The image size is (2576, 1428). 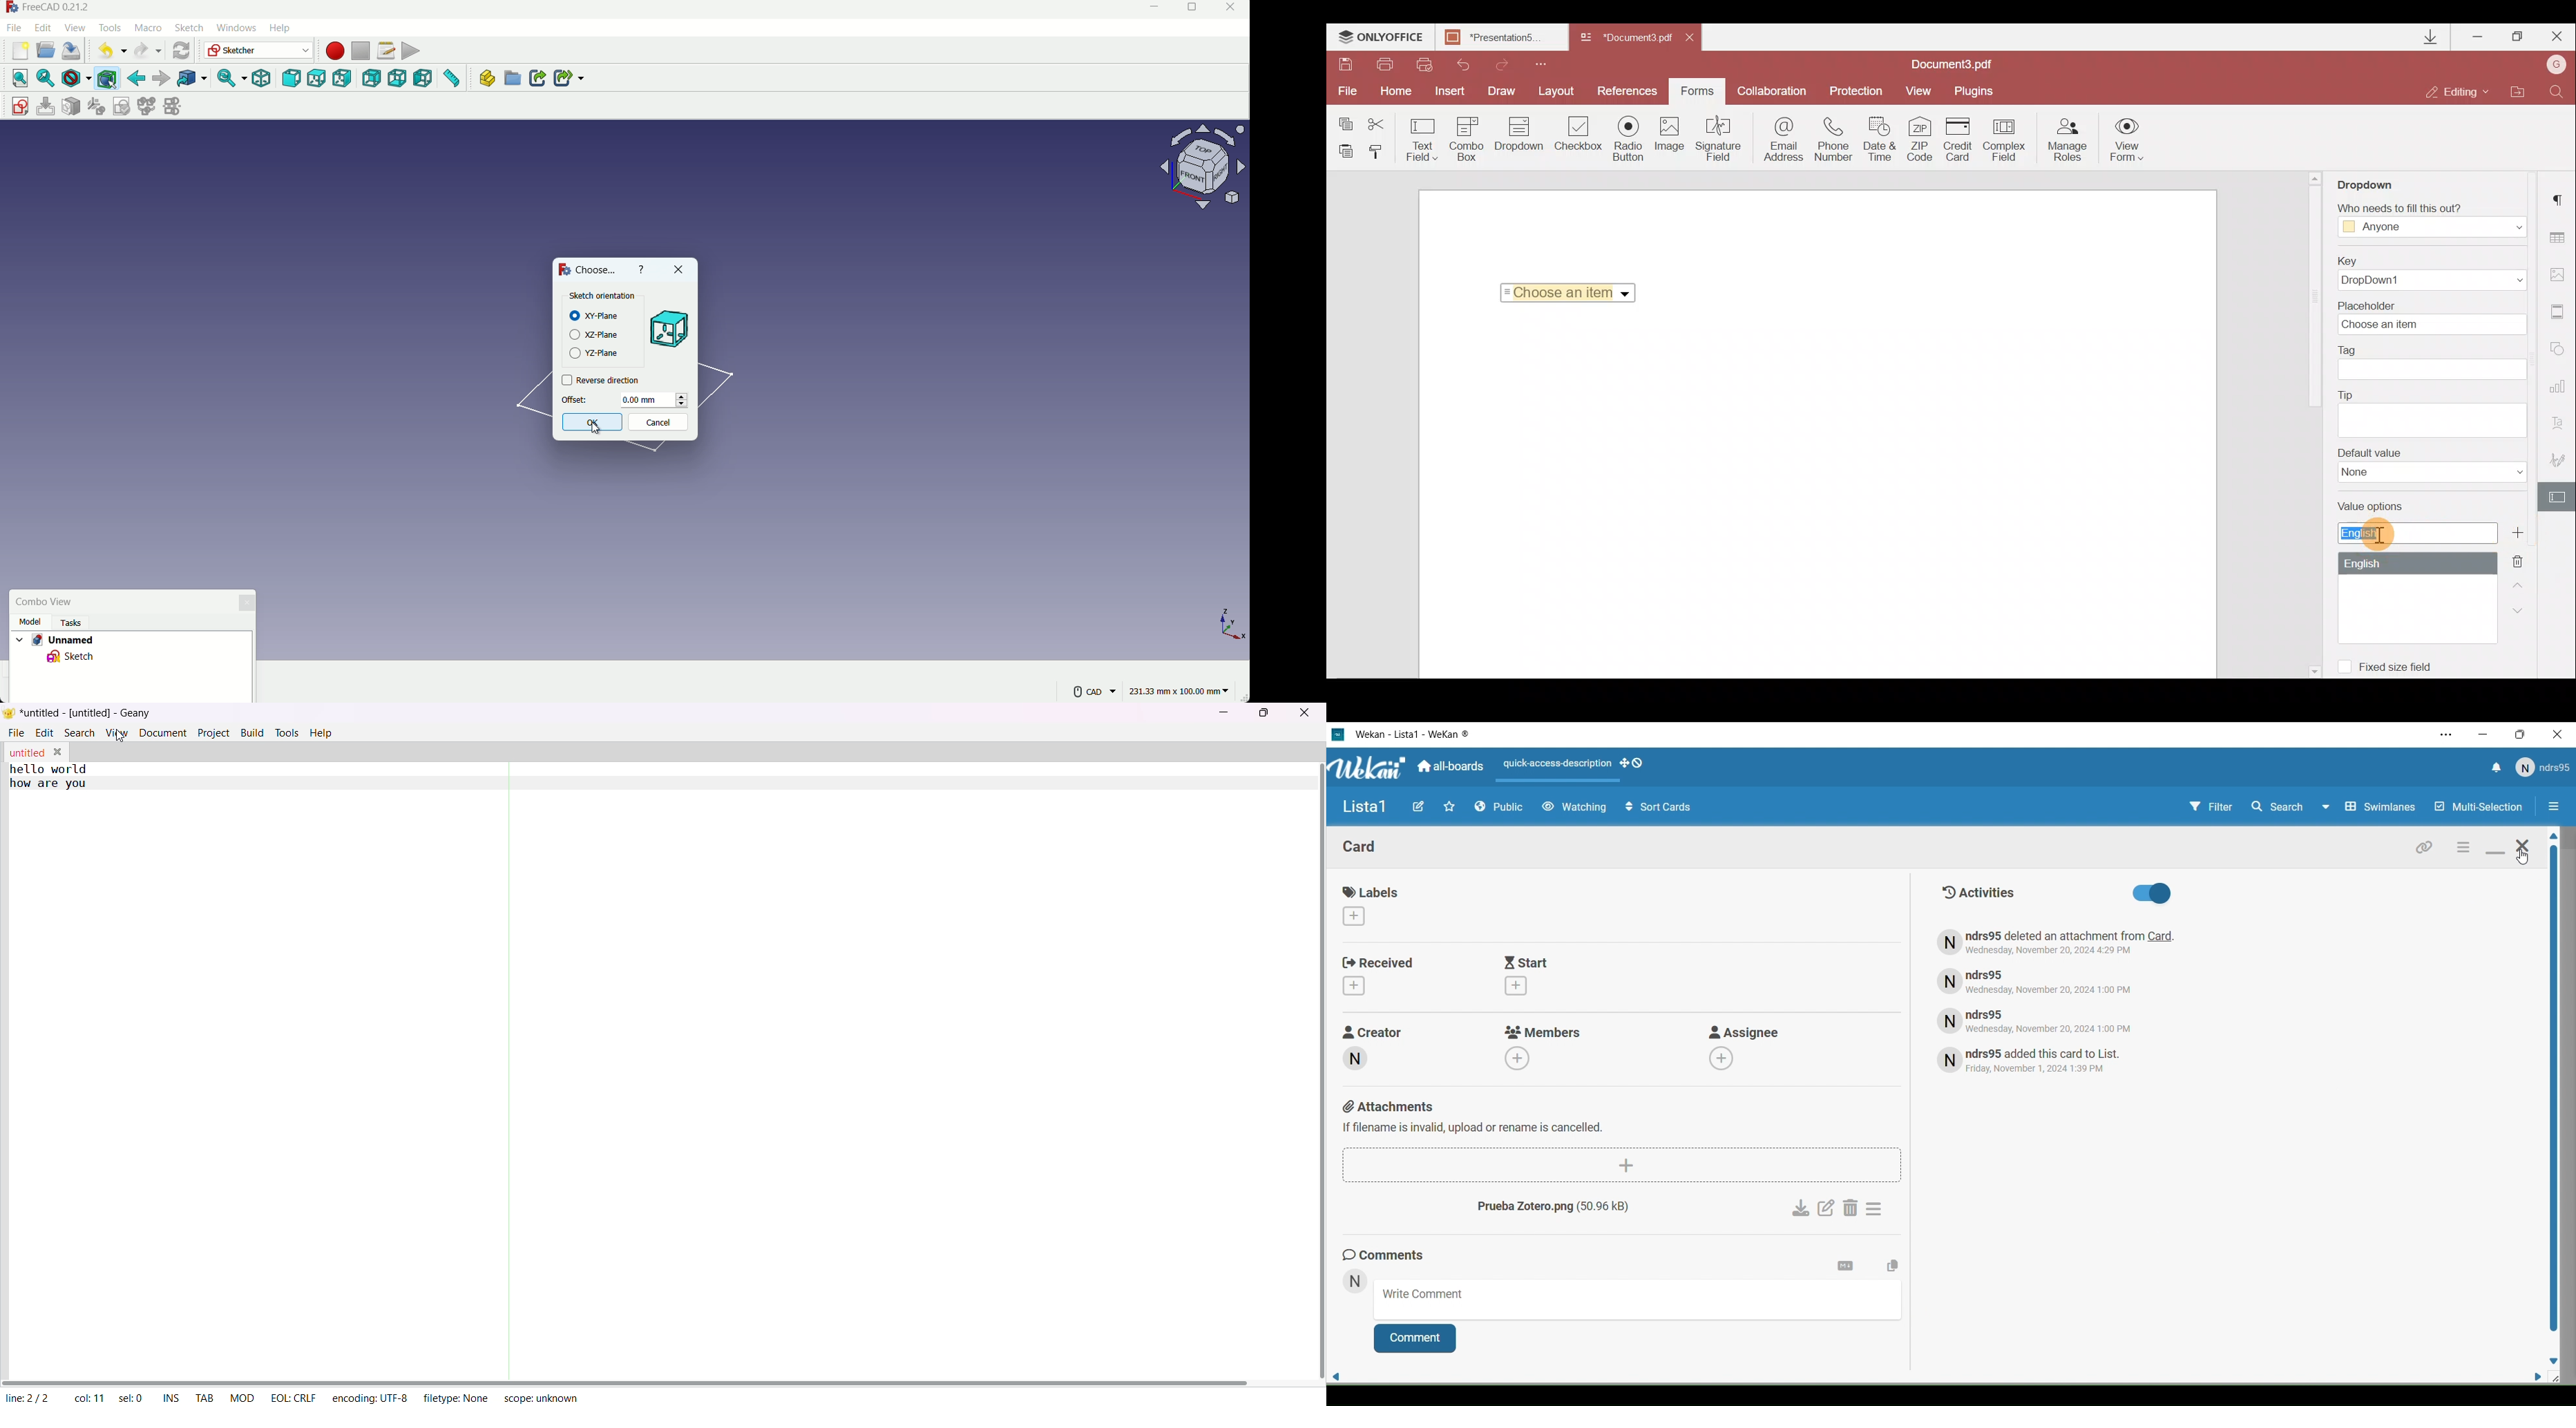 I want to click on Paragraph settings, so click(x=2561, y=196).